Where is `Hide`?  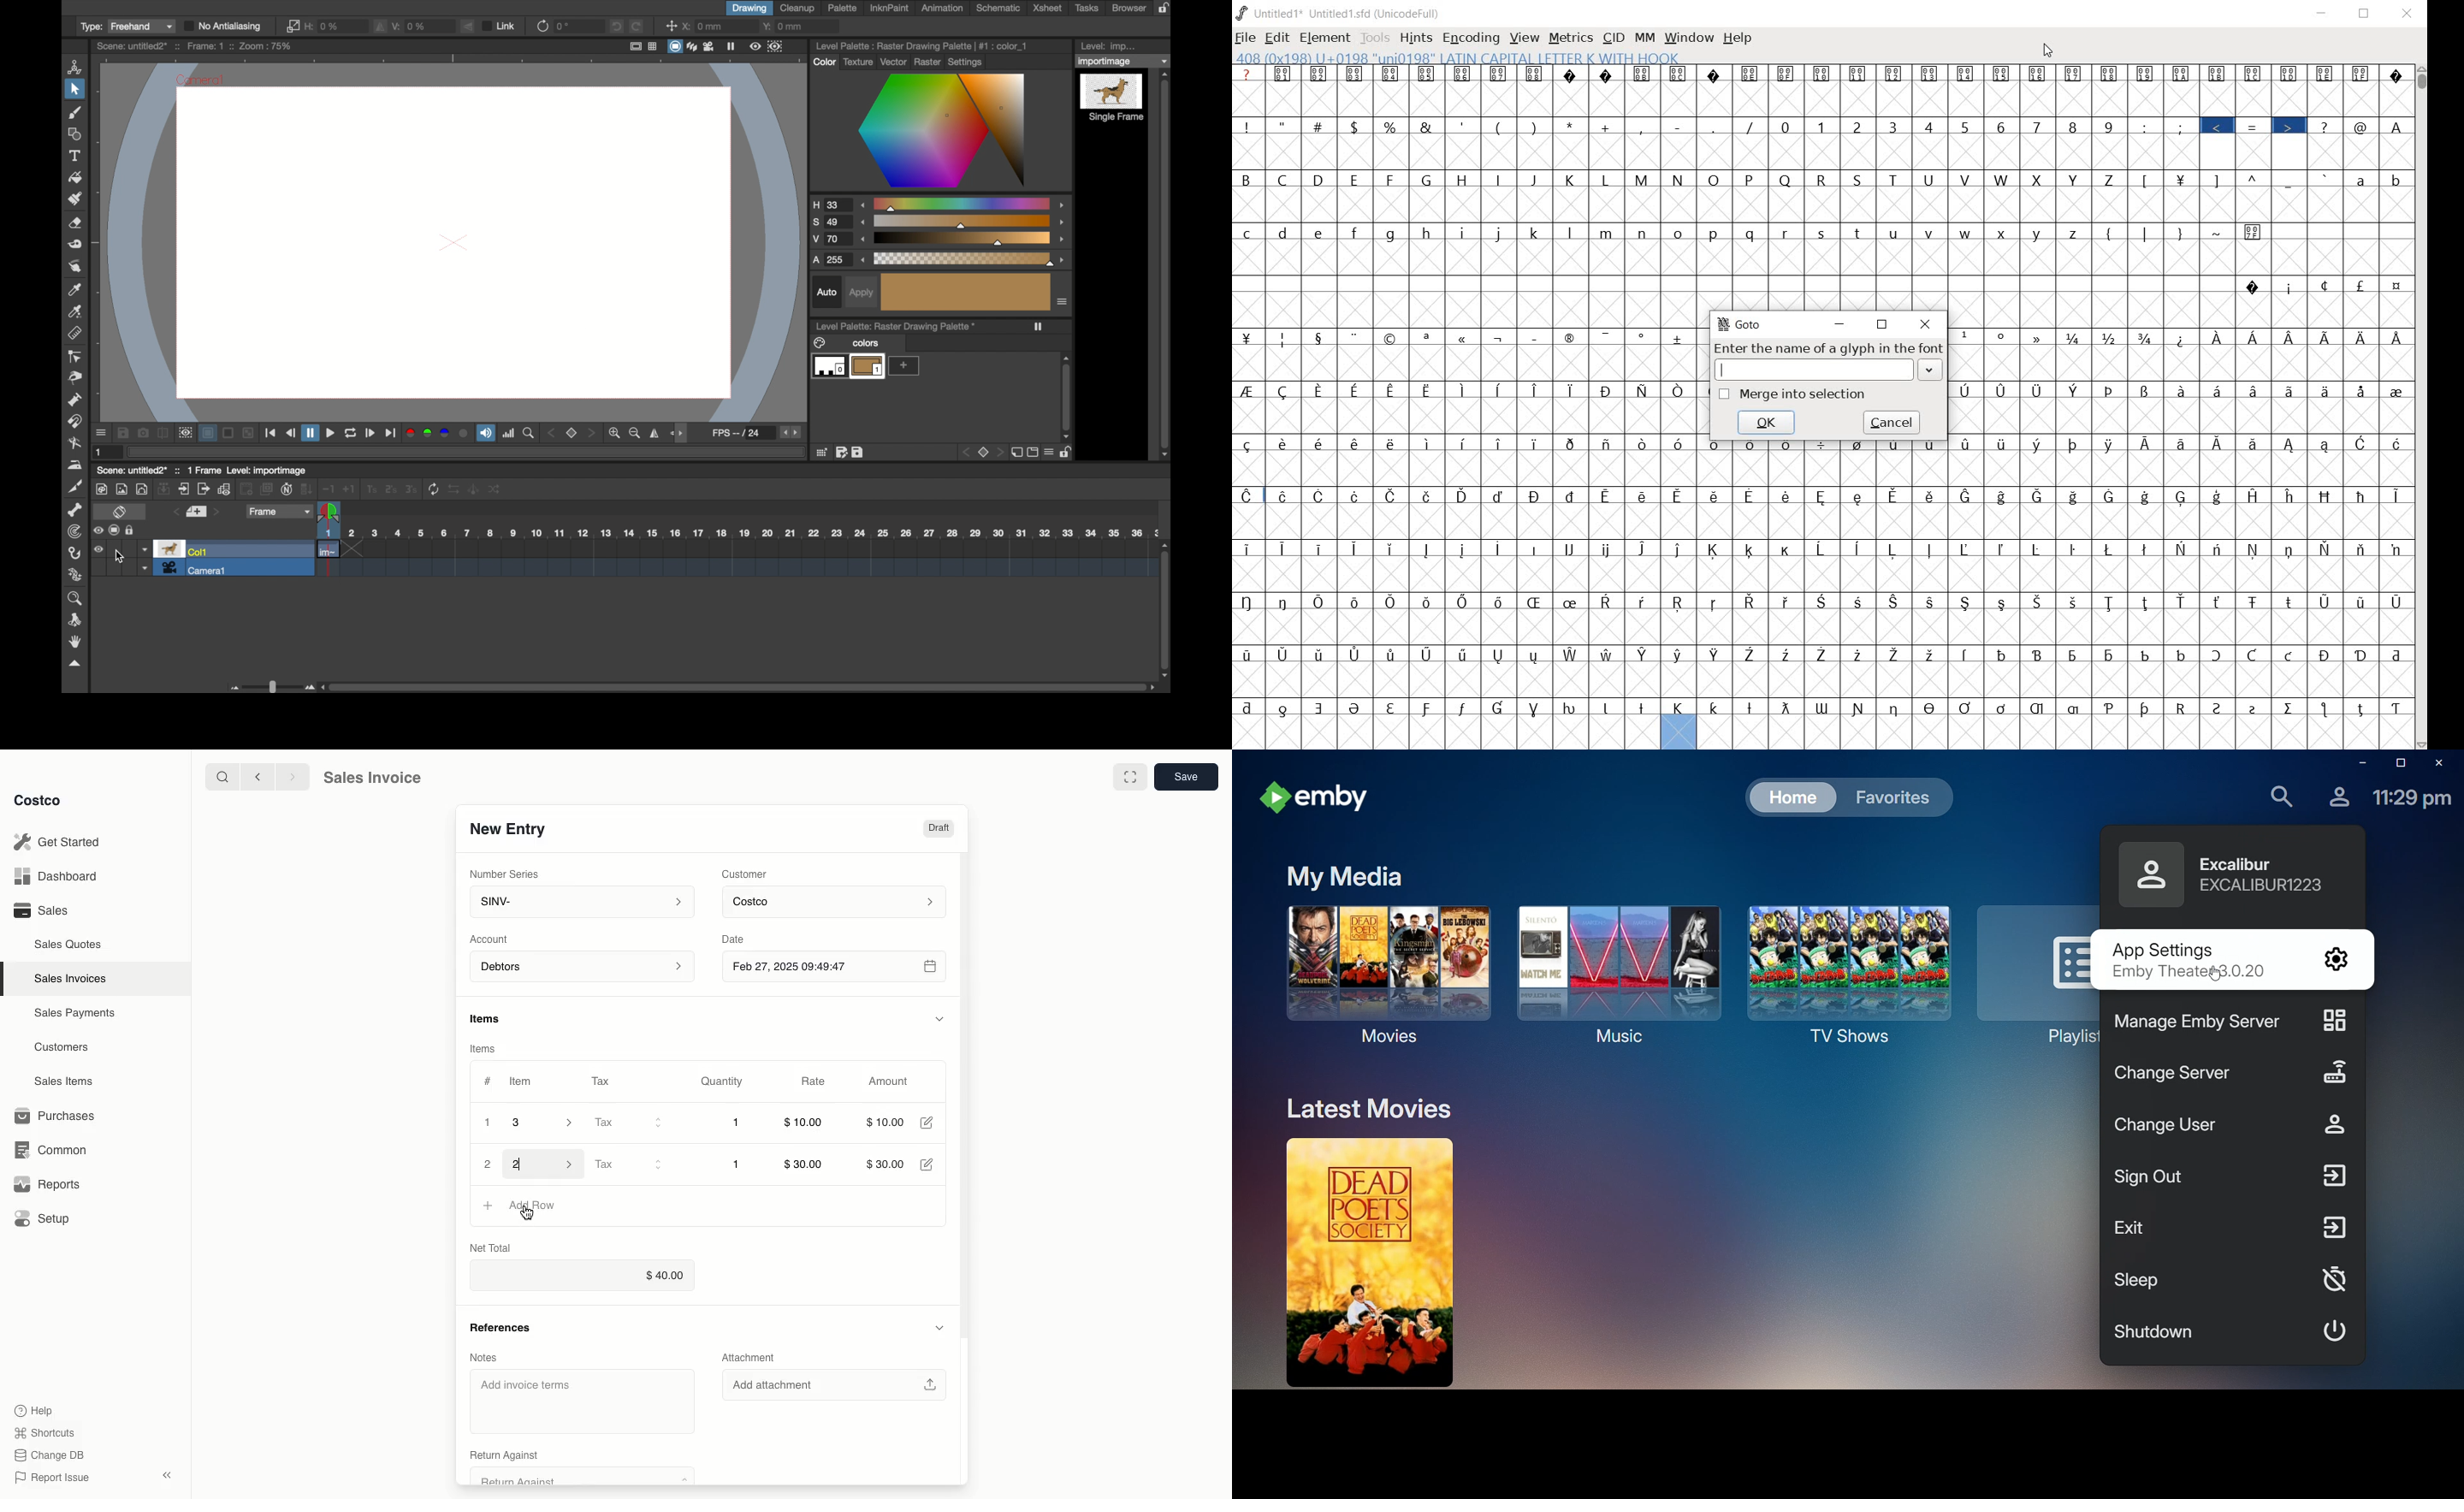 Hide is located at coordinates (938, 1325).